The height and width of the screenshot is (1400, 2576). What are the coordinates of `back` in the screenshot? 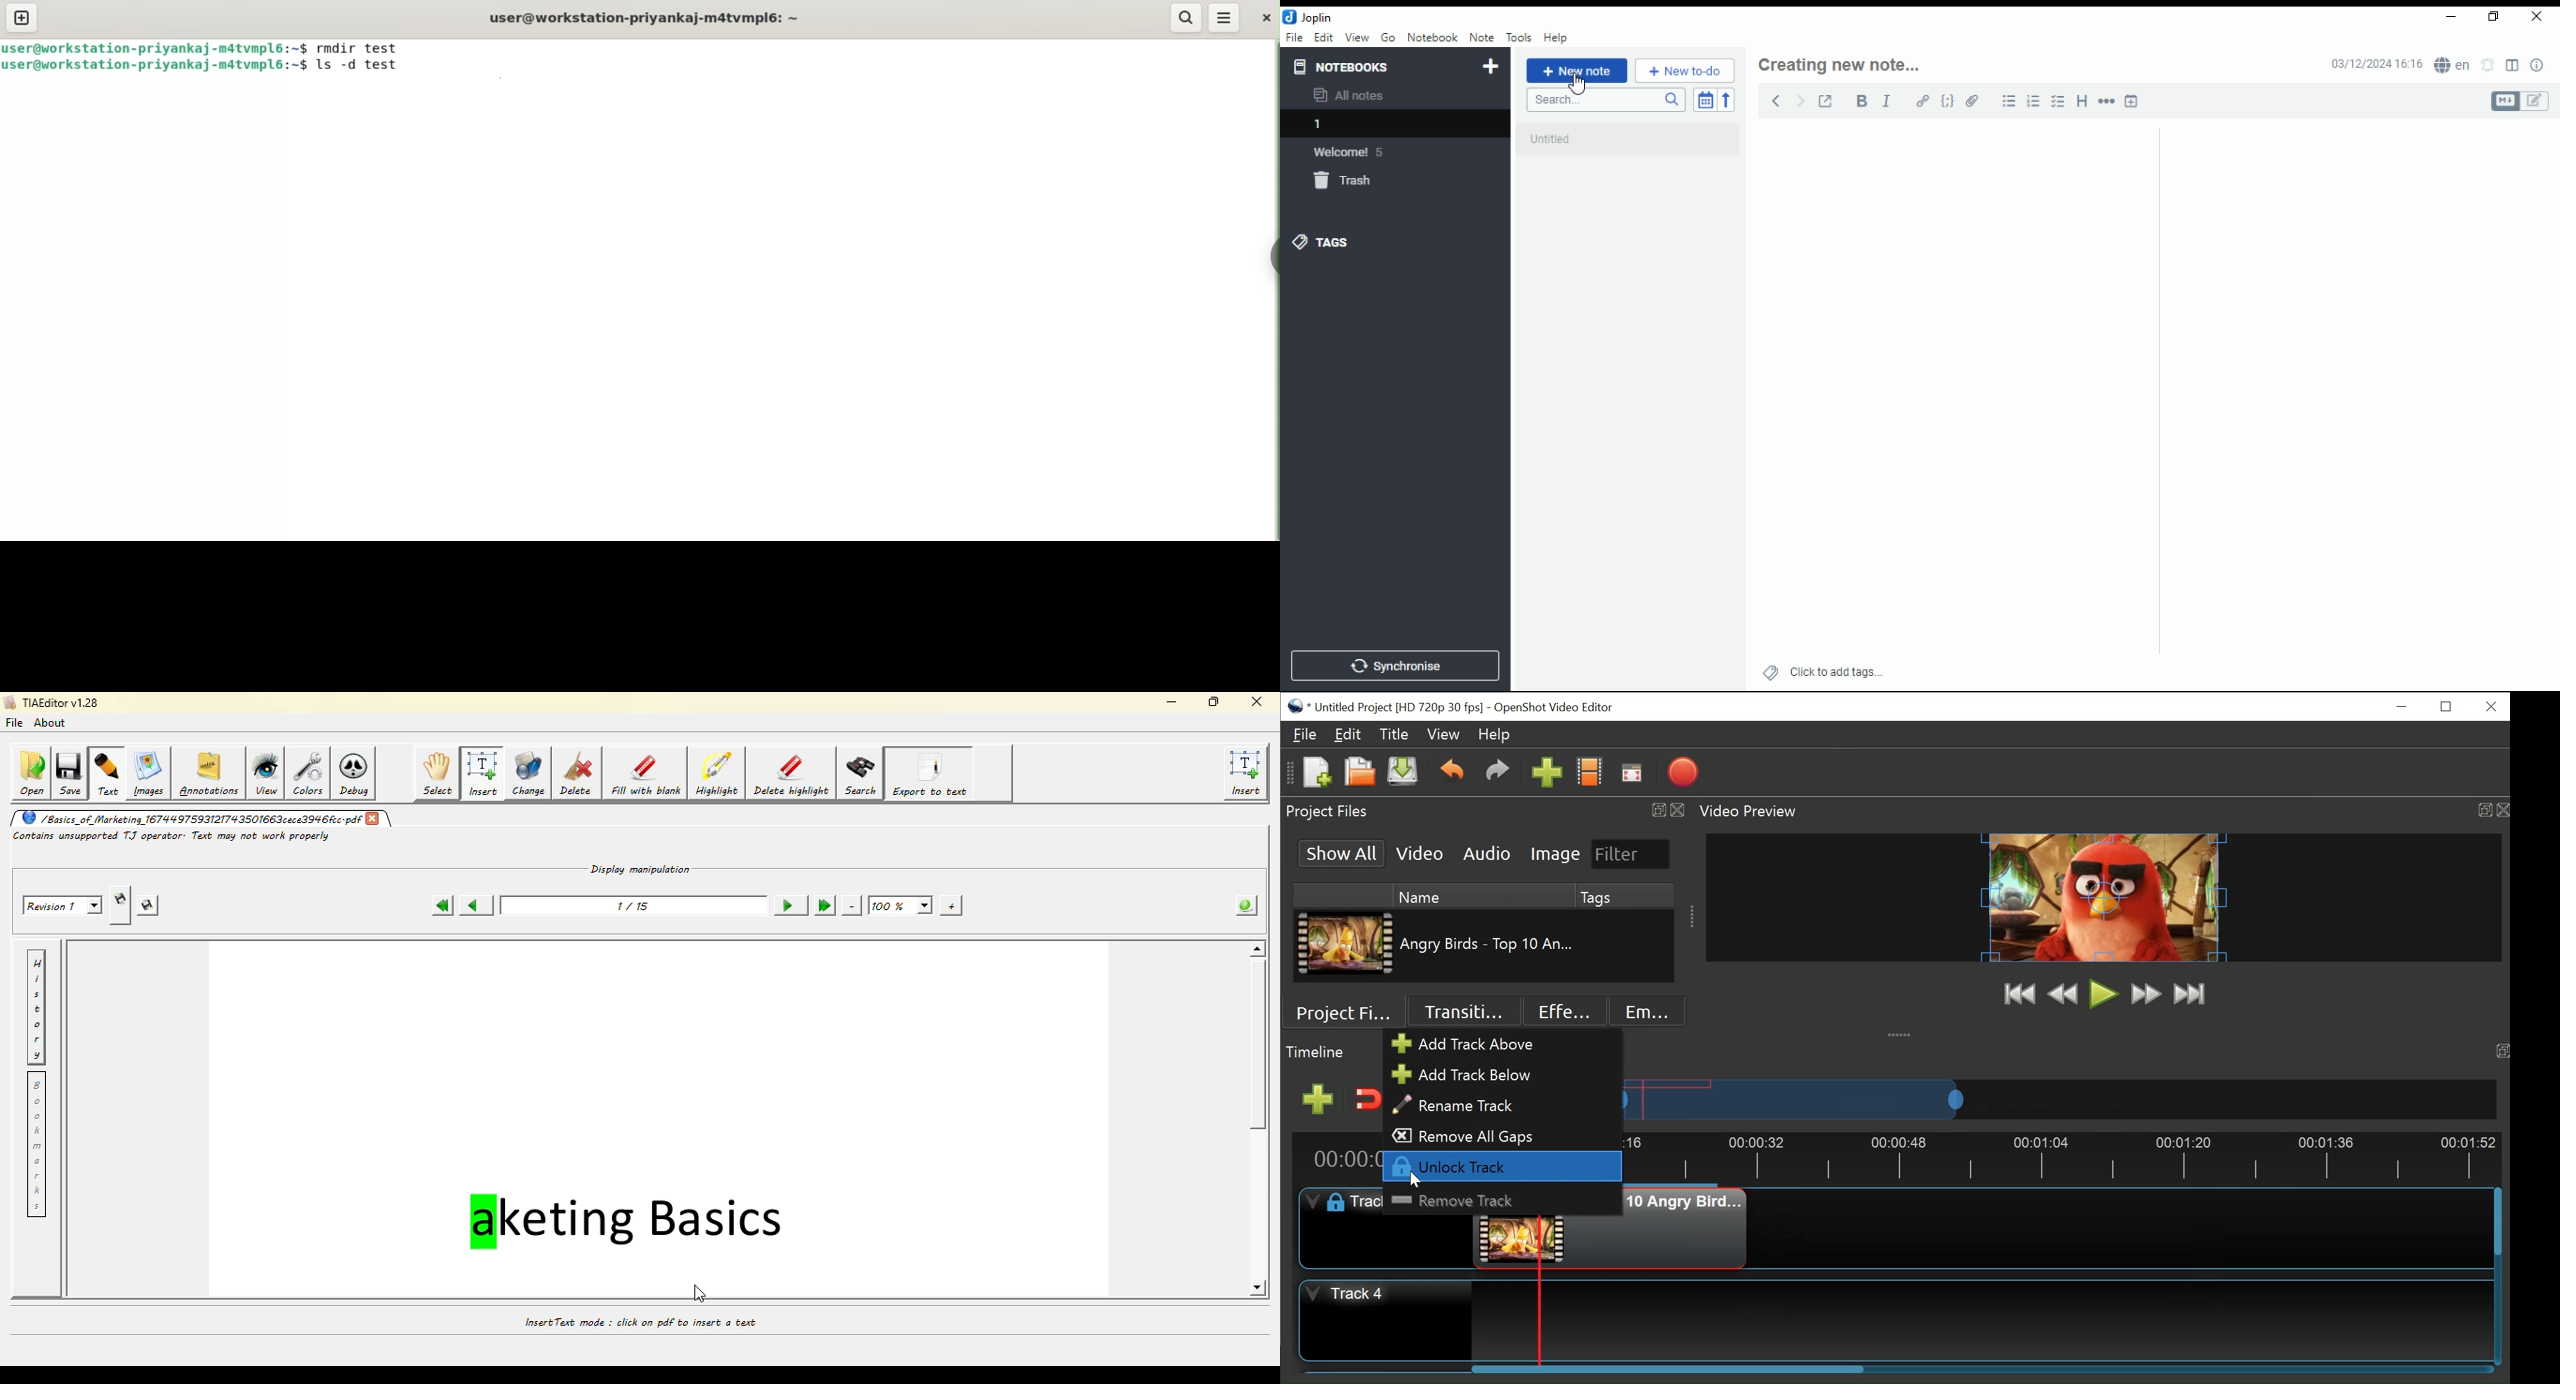 It's located at (1776, 100).